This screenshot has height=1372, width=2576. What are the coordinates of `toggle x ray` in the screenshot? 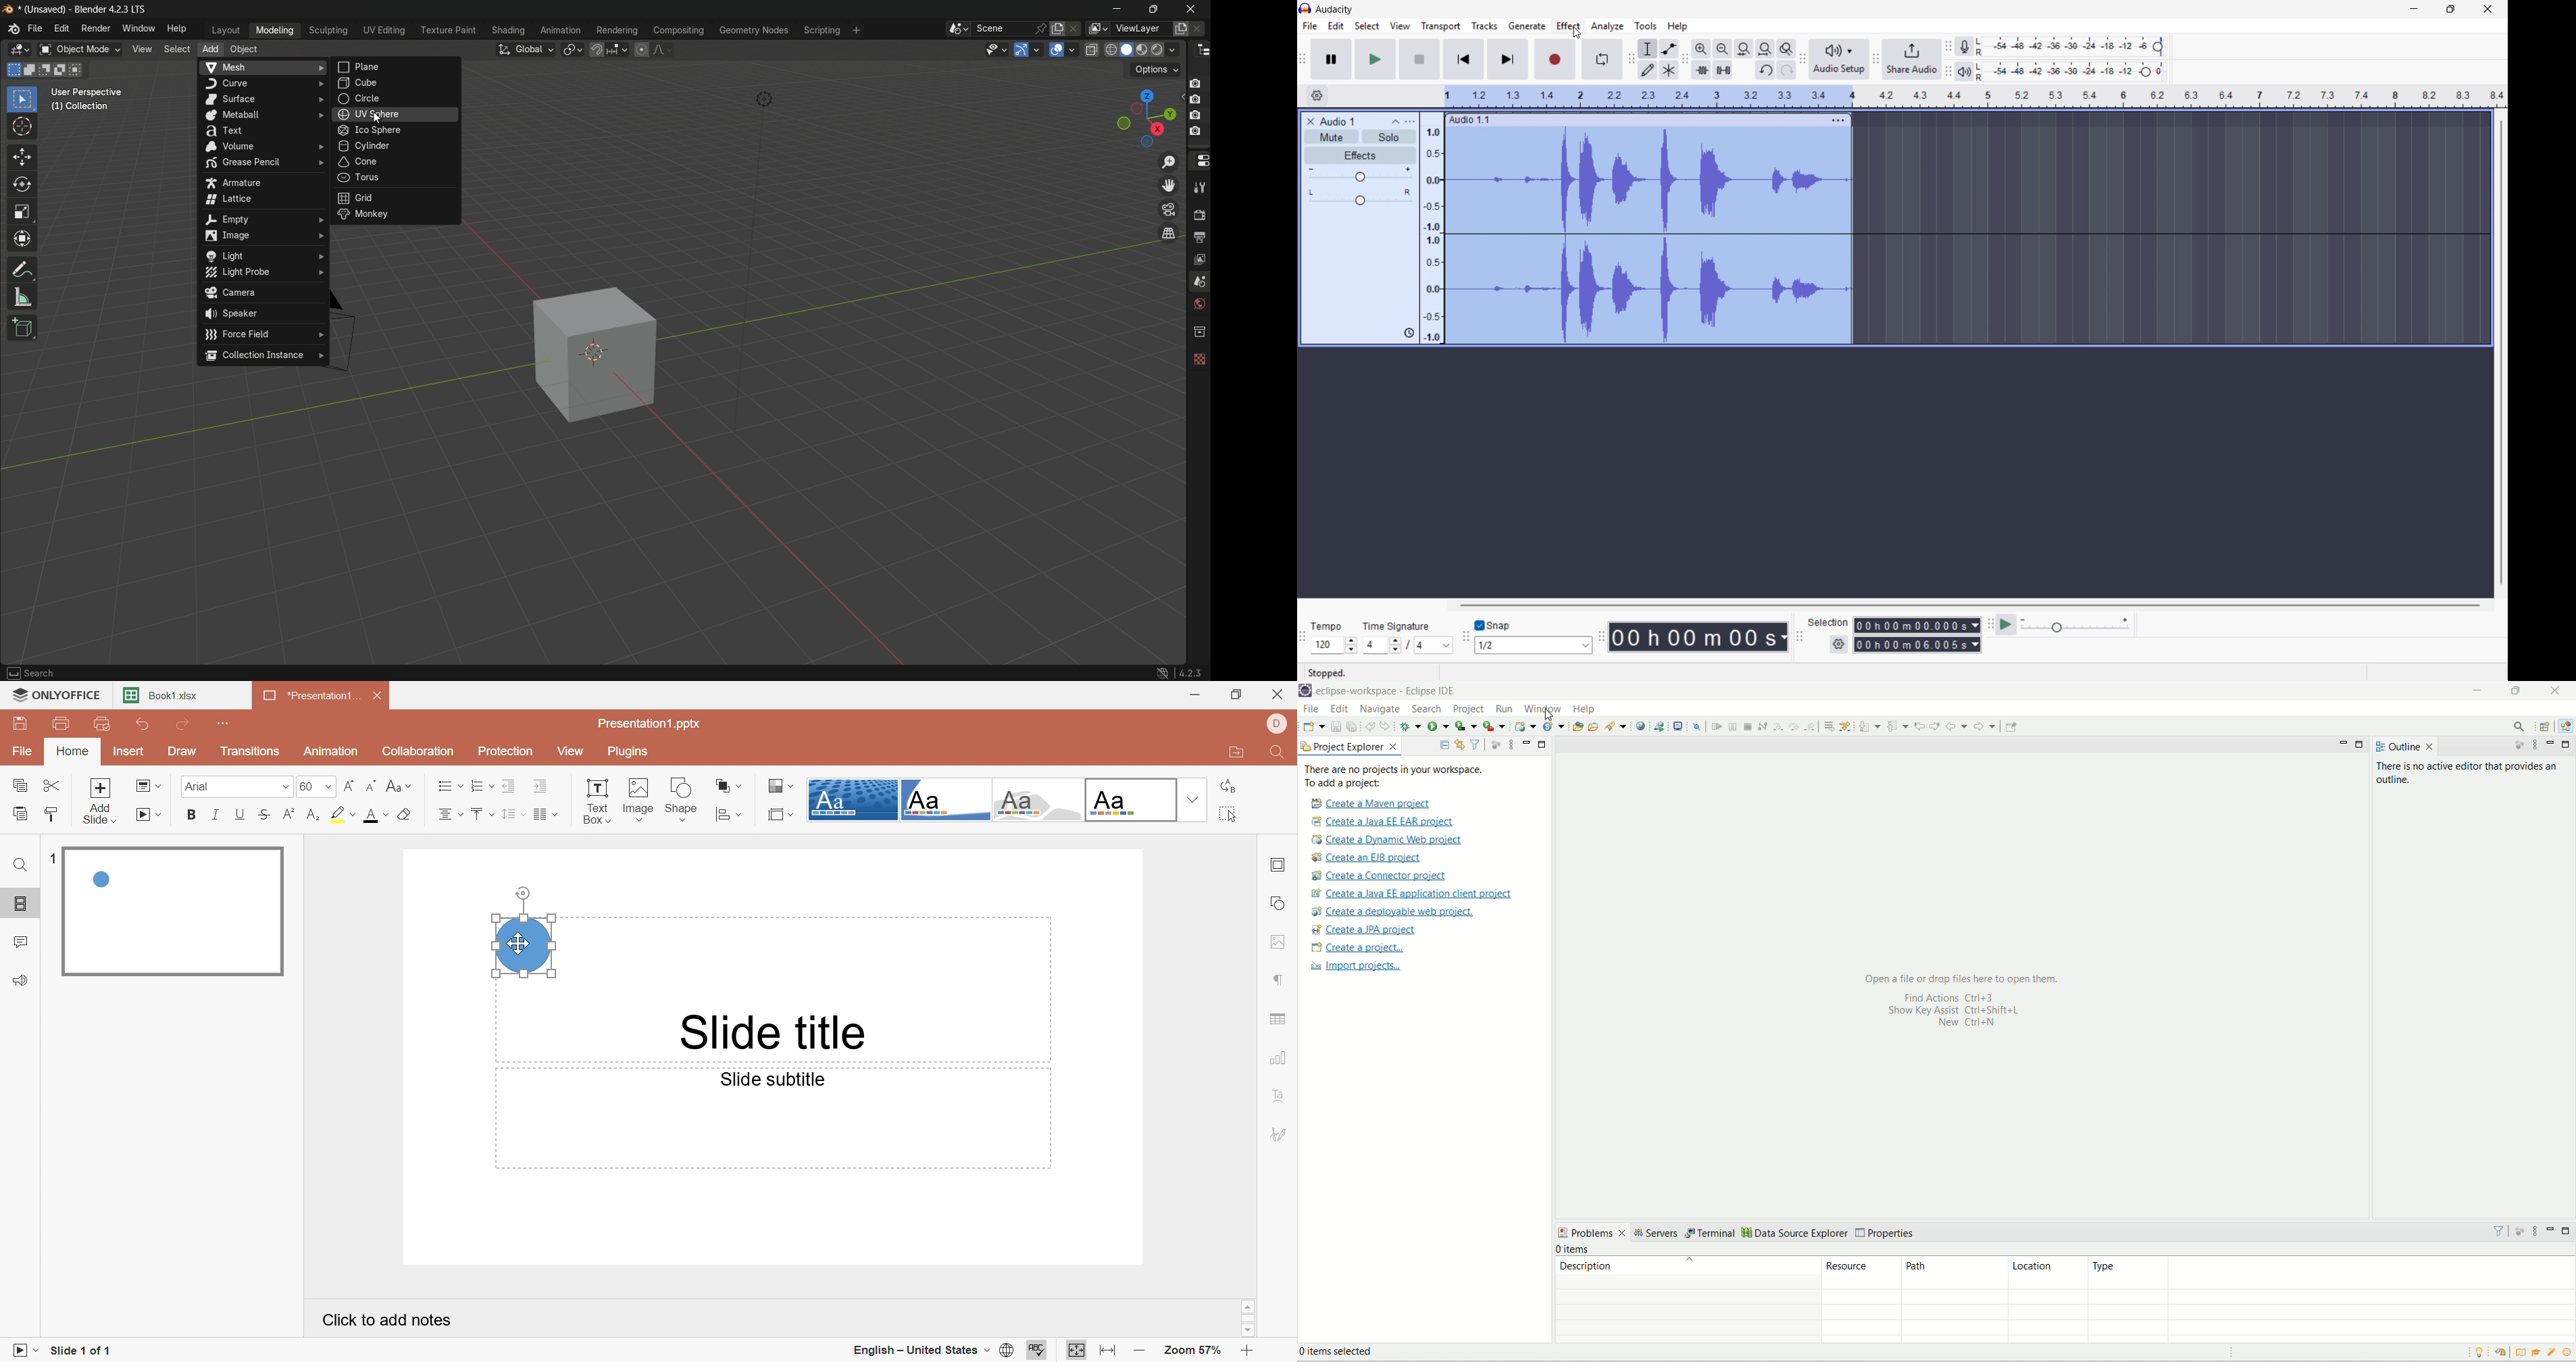 It's located at (1090, 49).